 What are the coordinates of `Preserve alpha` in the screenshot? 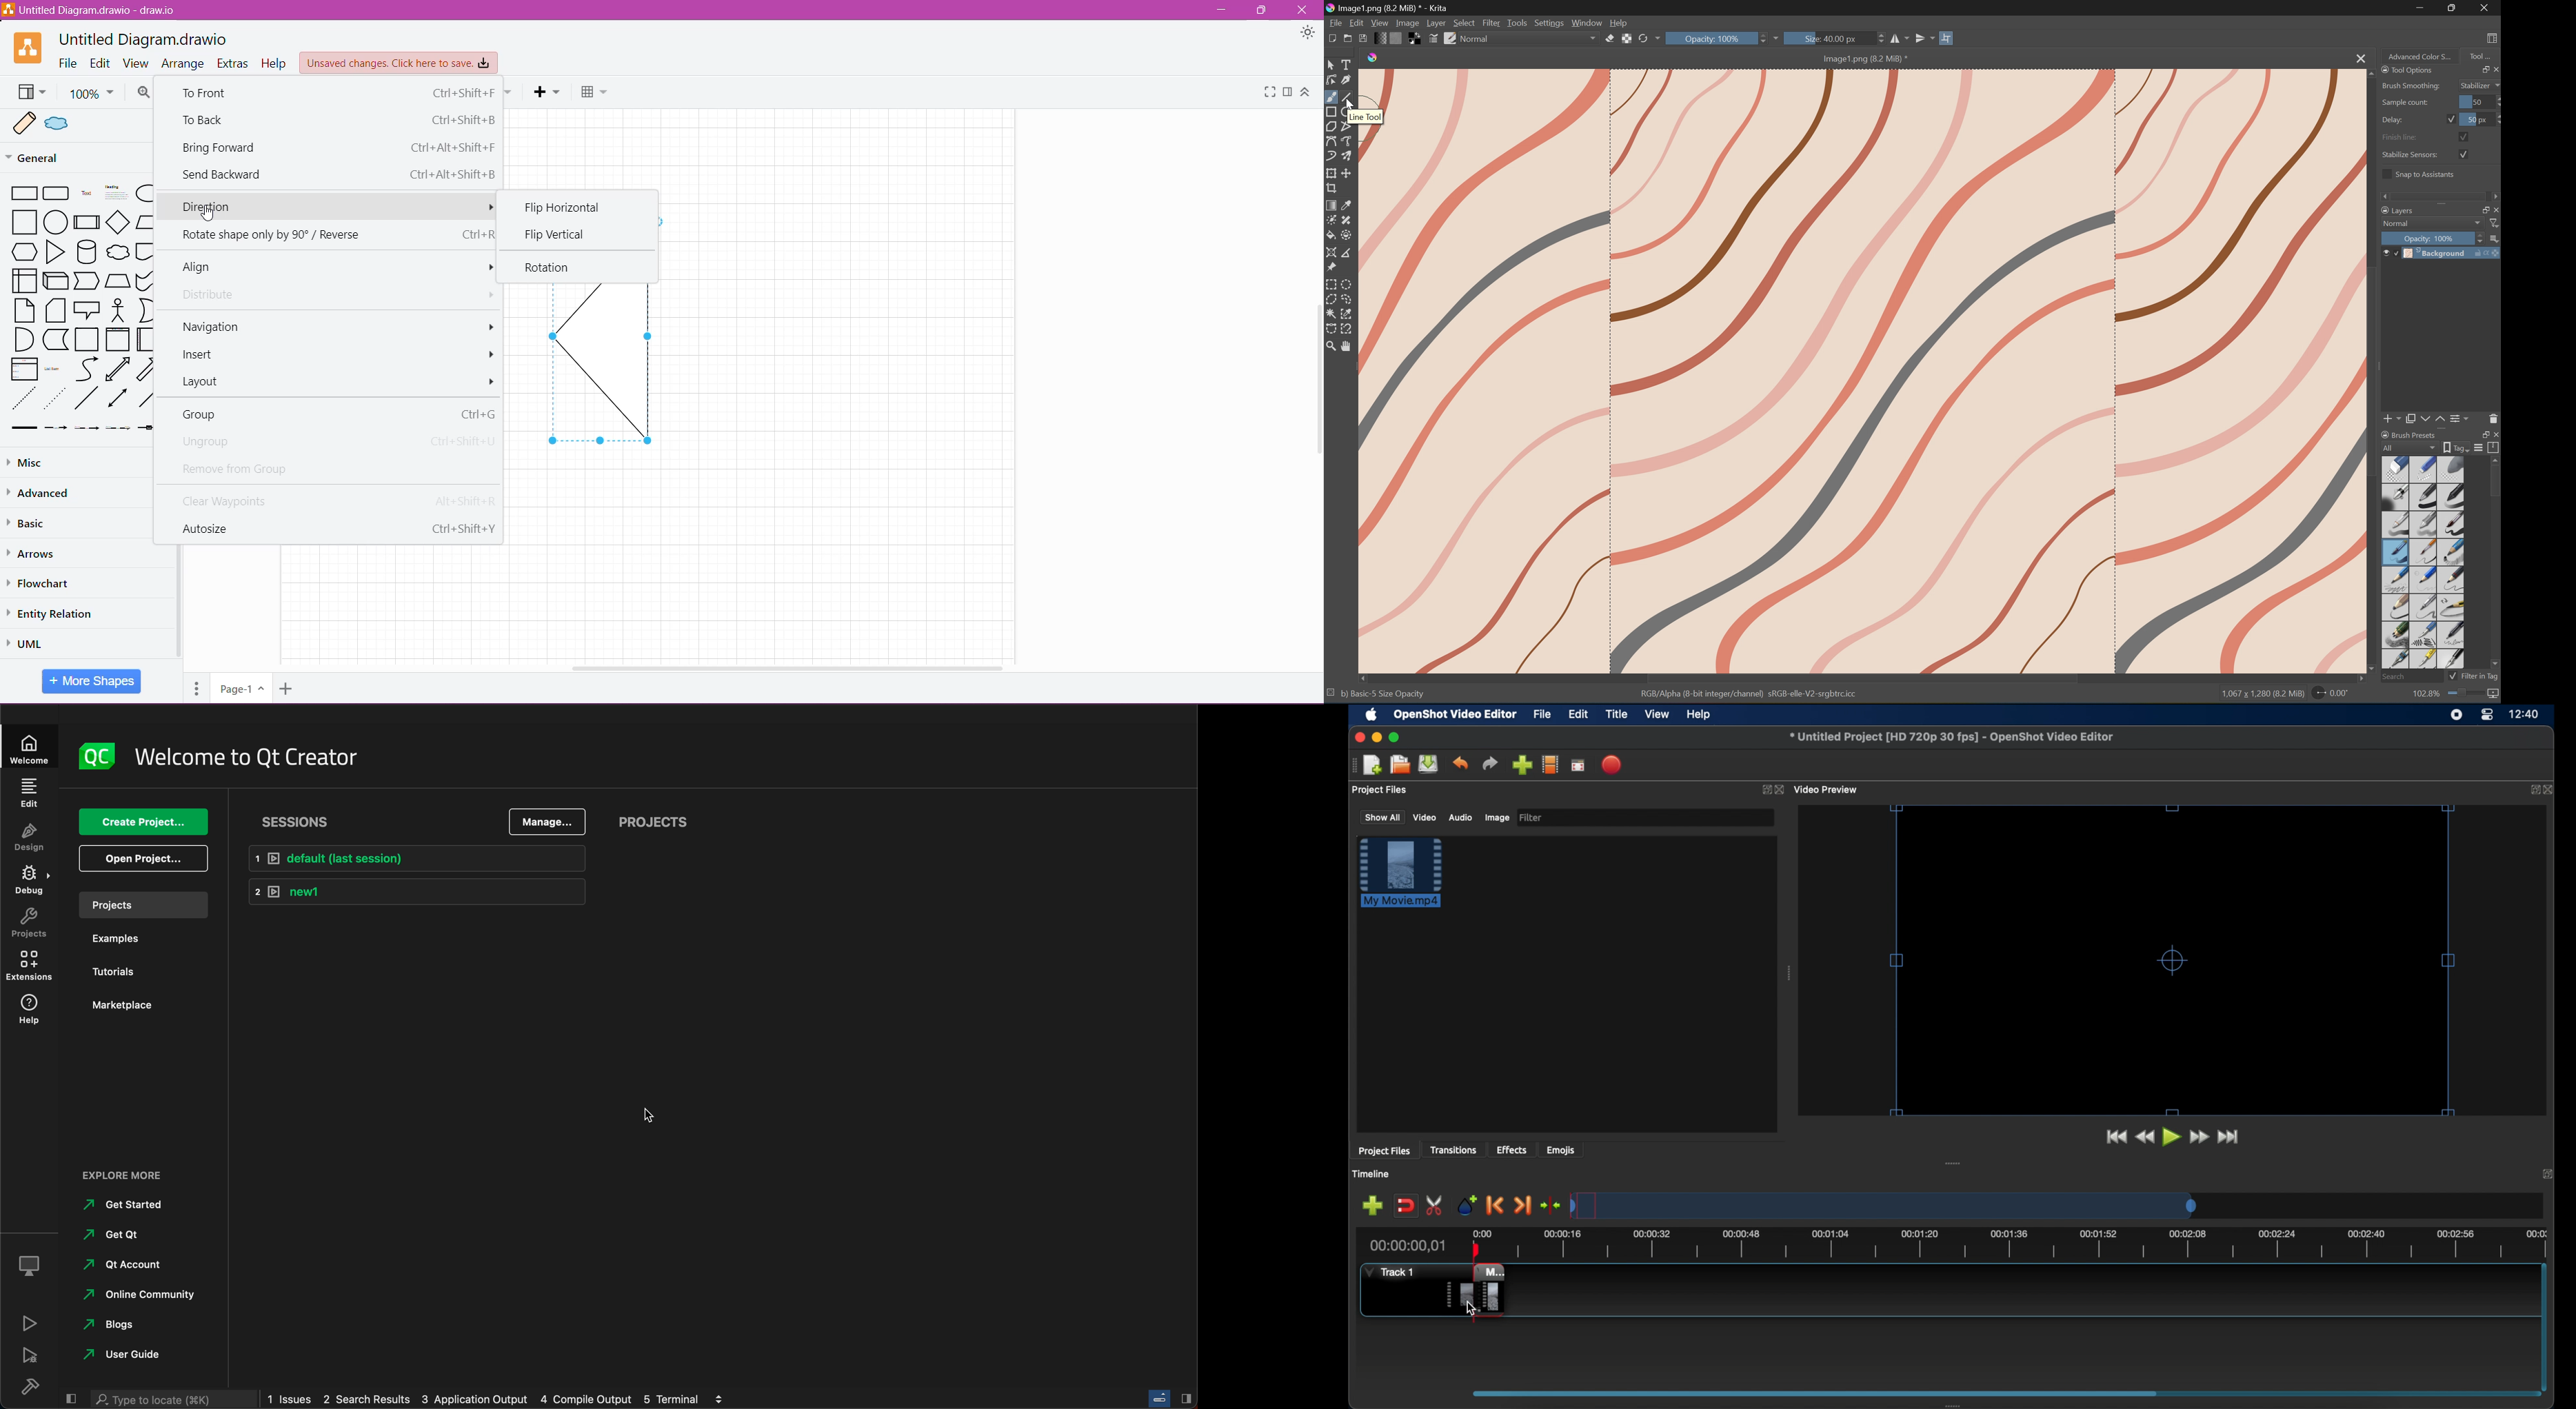 It's located at (1628, 40).